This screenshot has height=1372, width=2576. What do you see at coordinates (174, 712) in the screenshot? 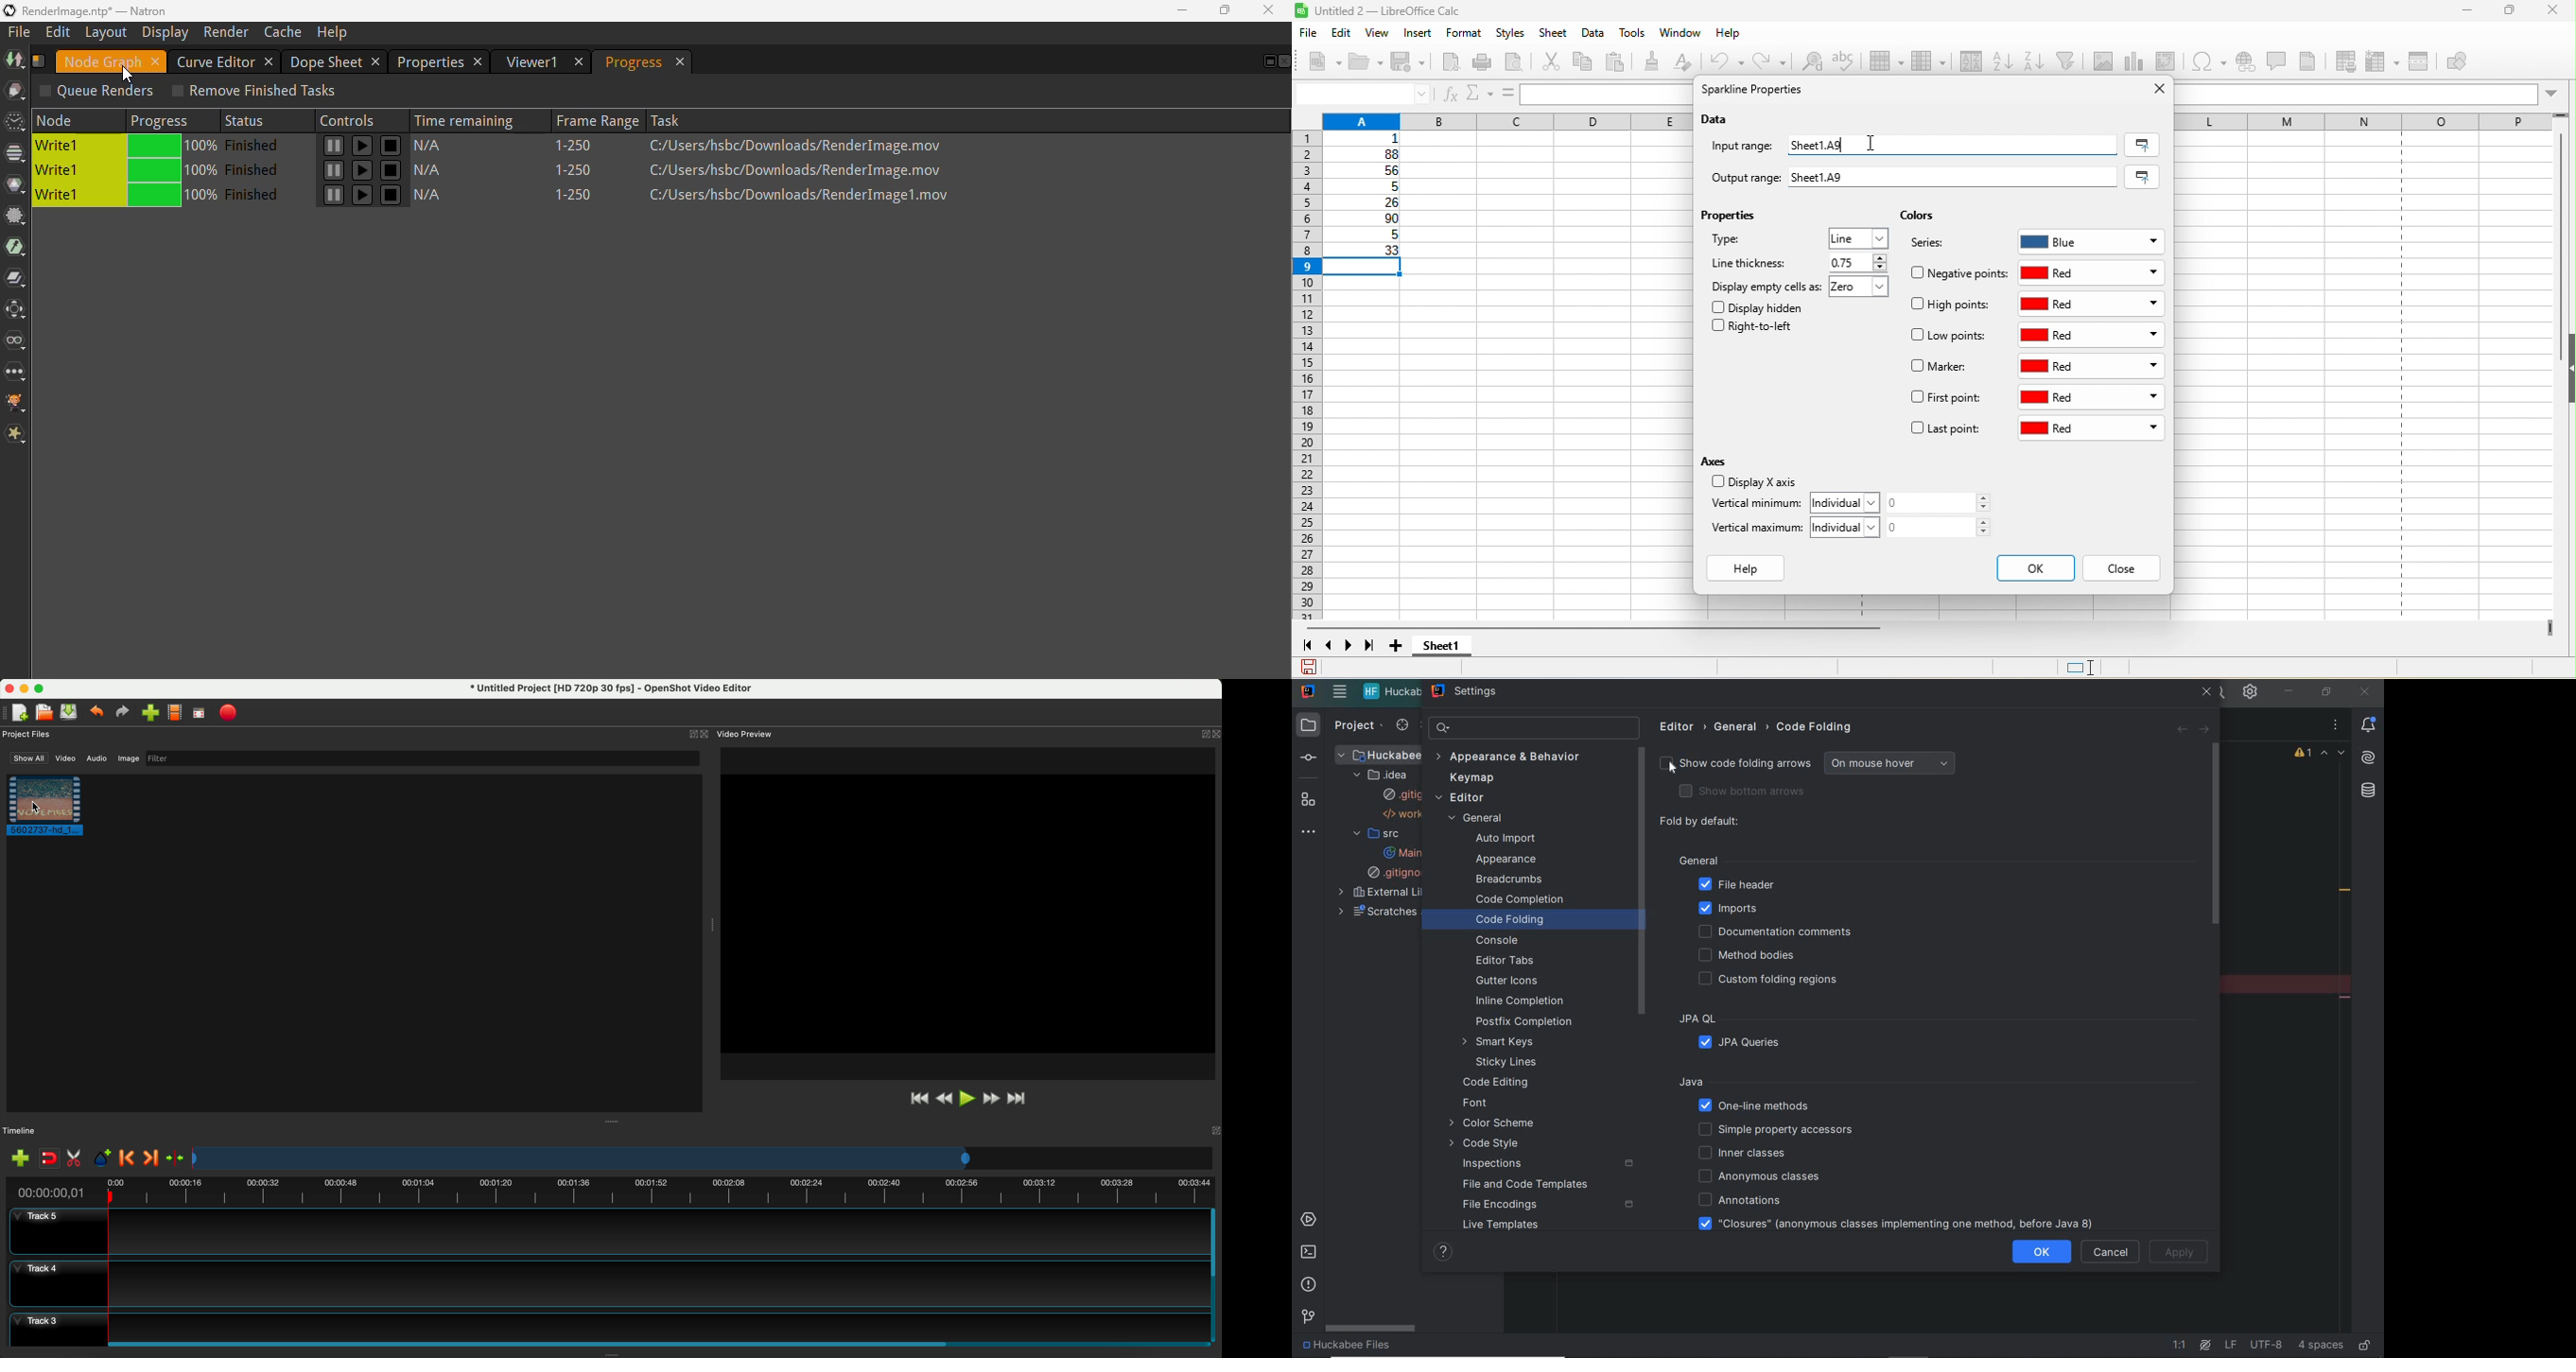
I see `choose profile` at bounding box center [174, 712].